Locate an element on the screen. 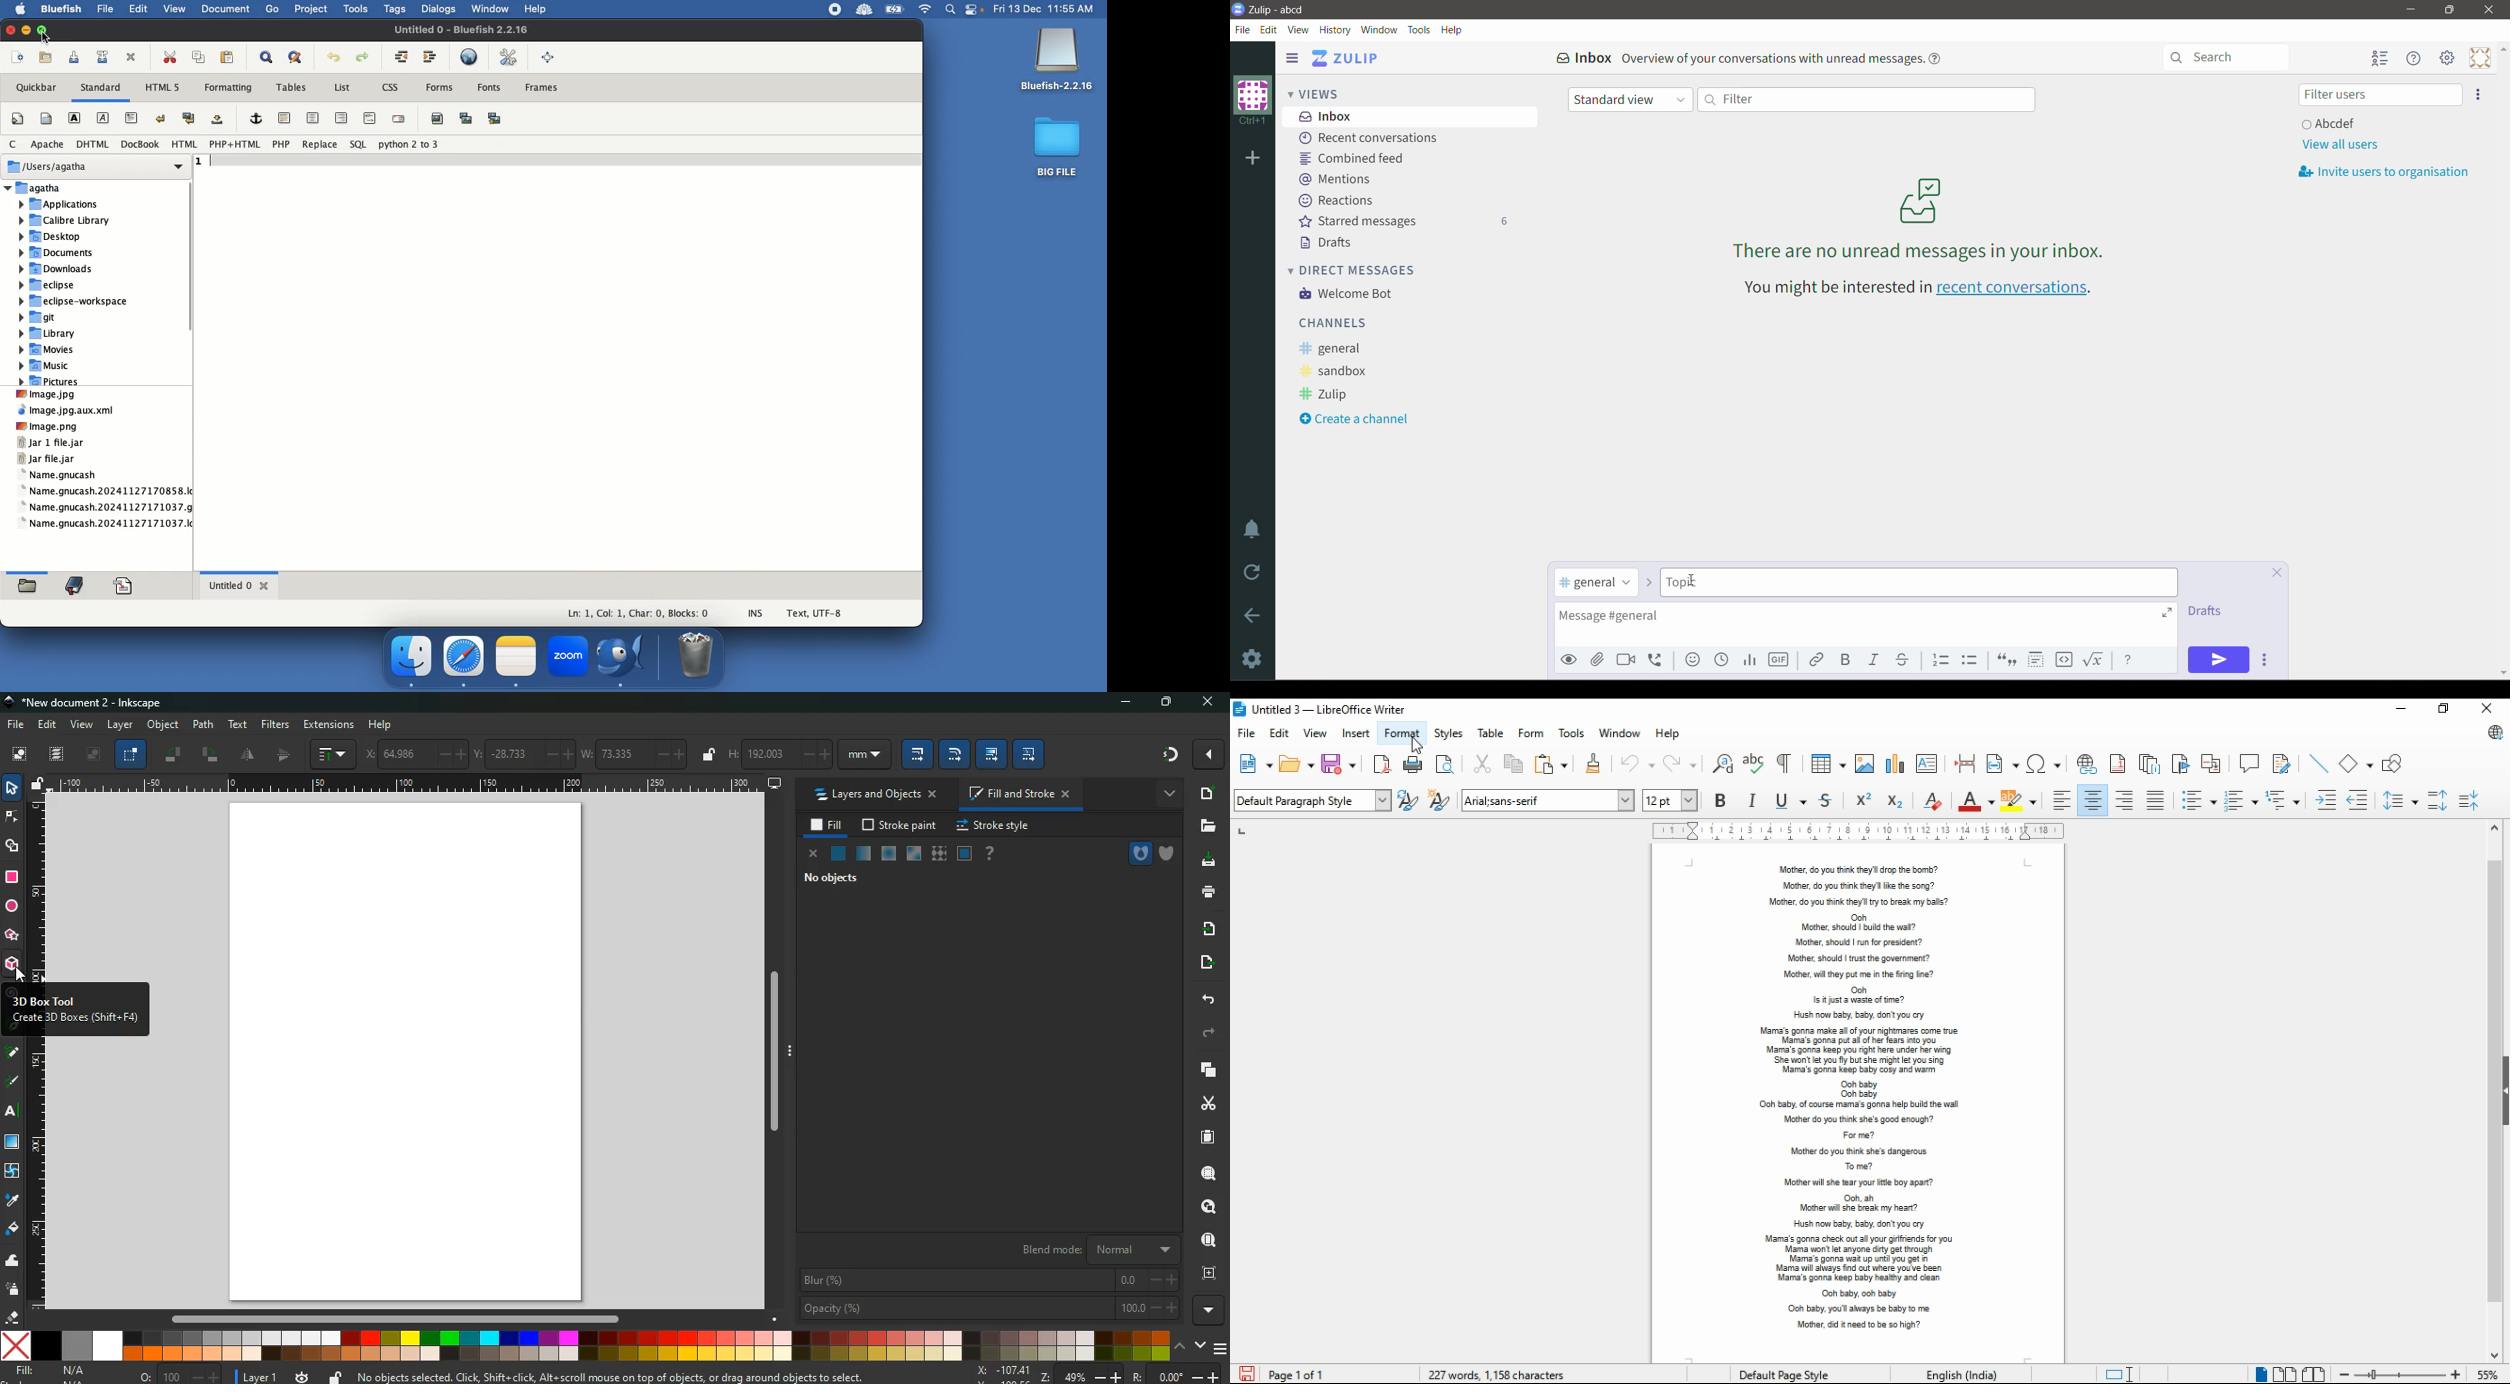  Drafts is located at coordinates (2209, 611).